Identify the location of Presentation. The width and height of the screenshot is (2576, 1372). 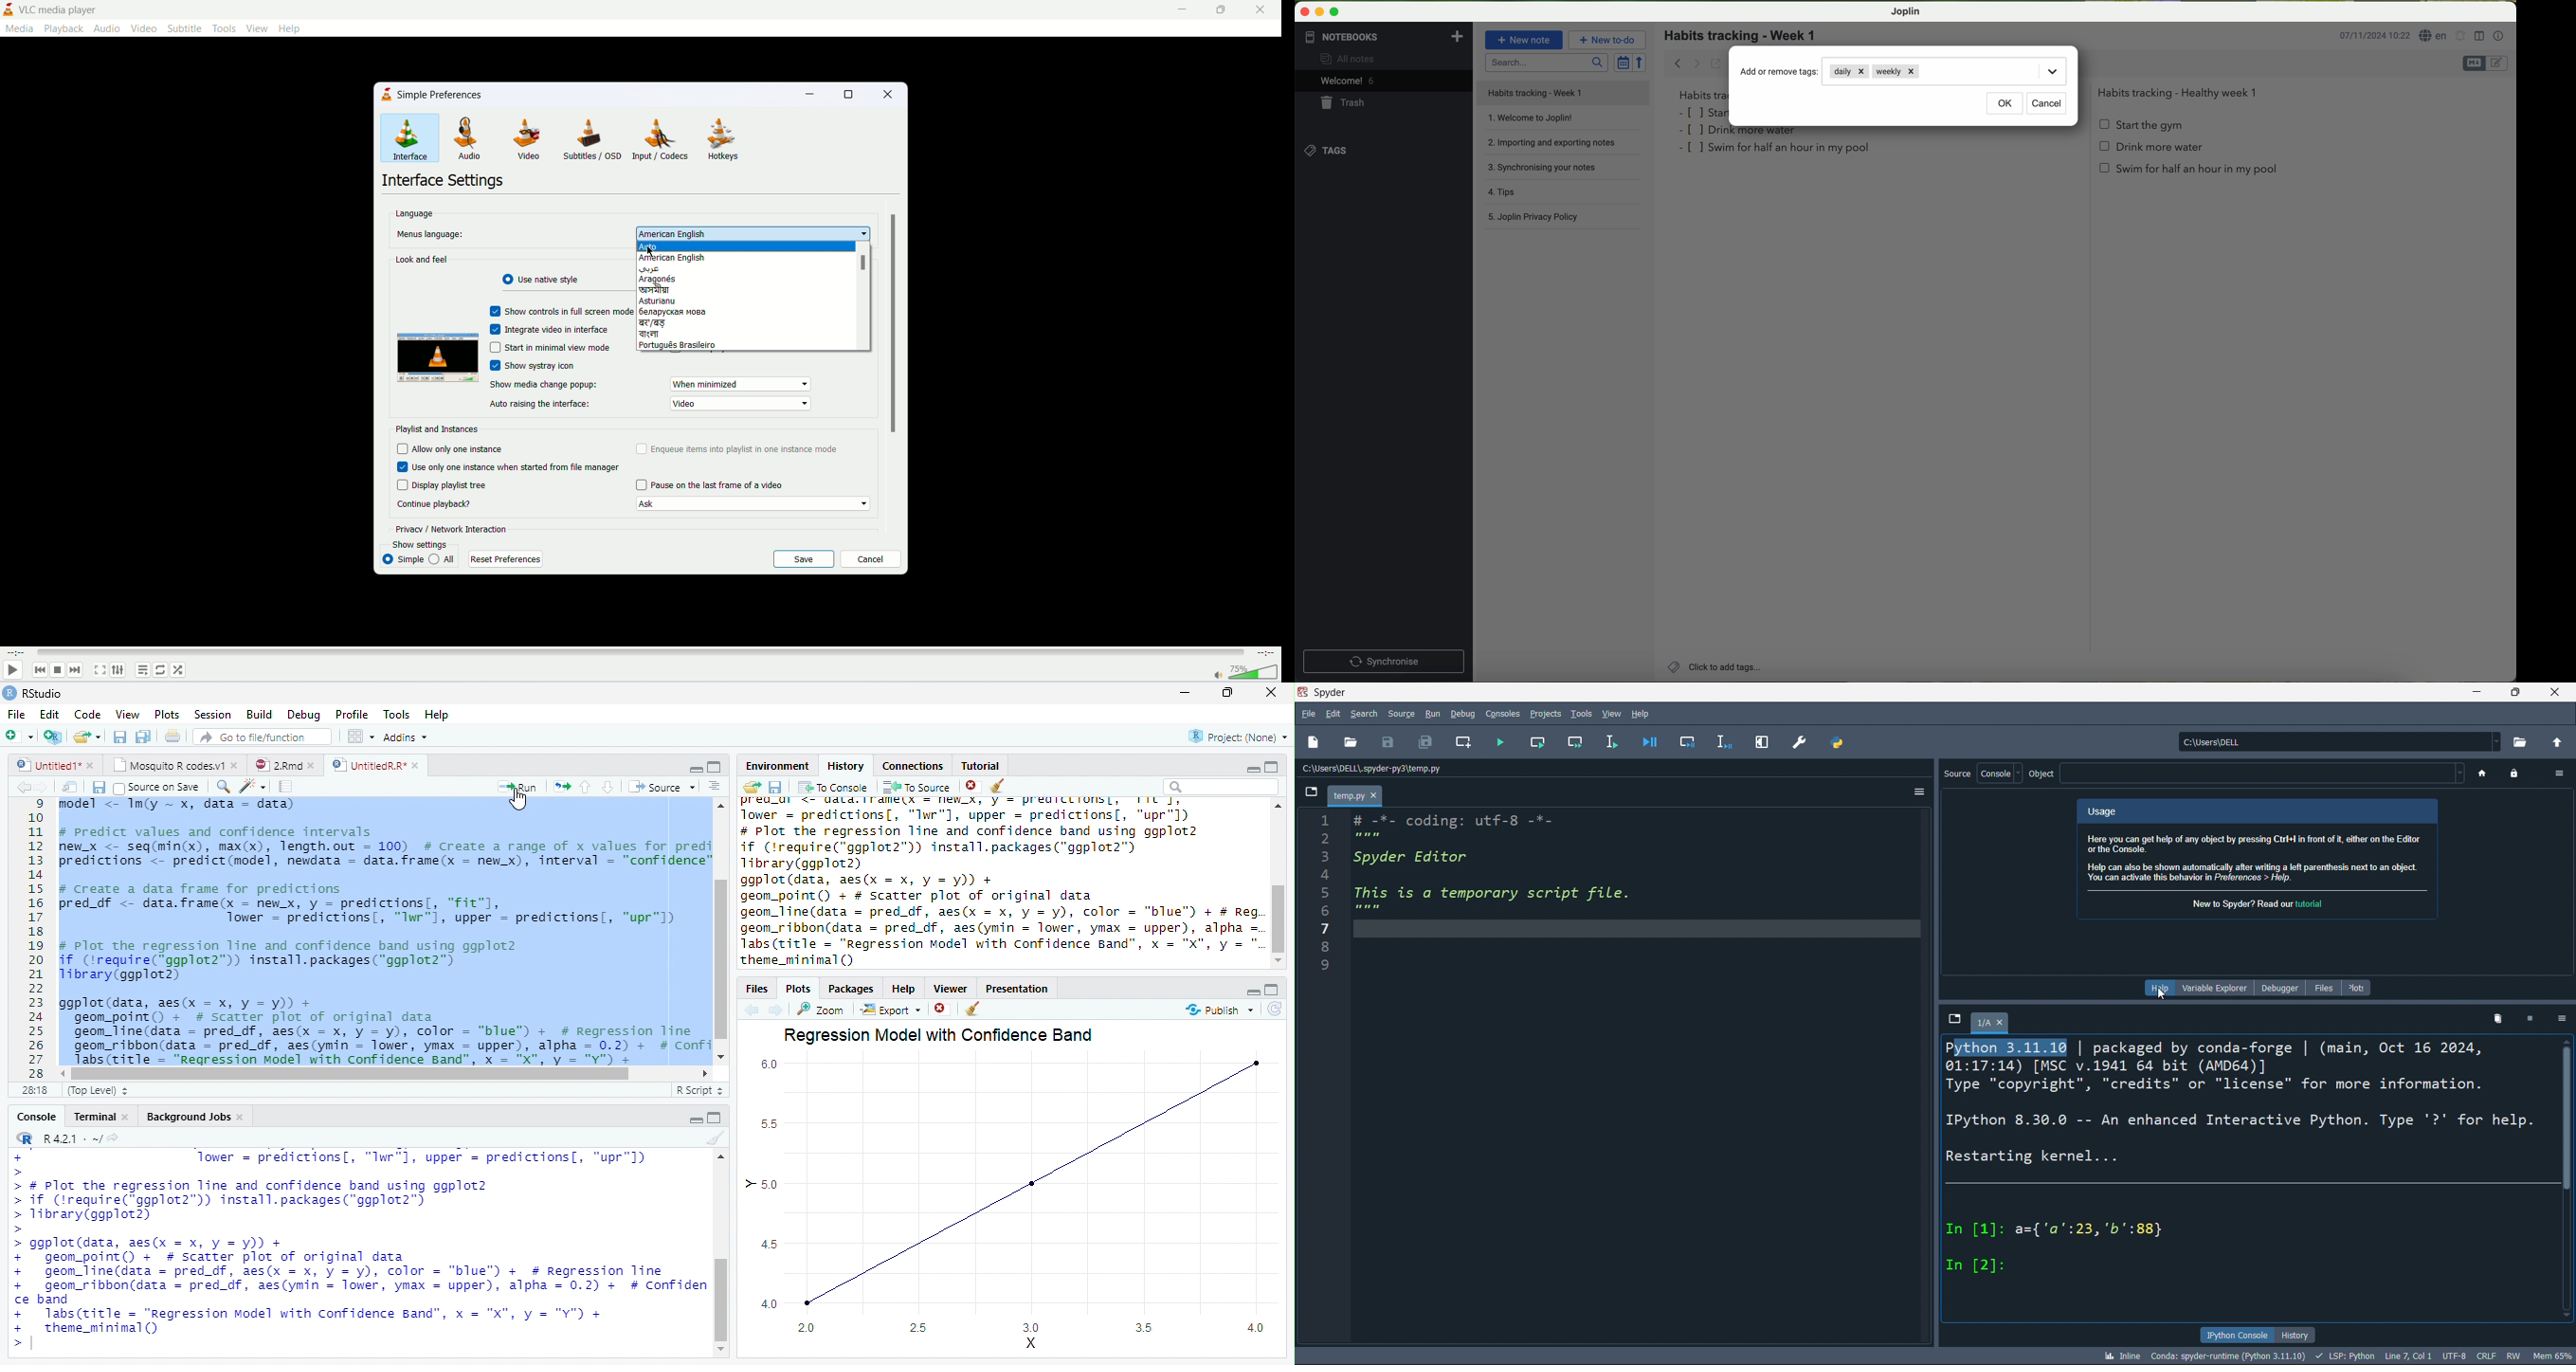
(1016, 989).